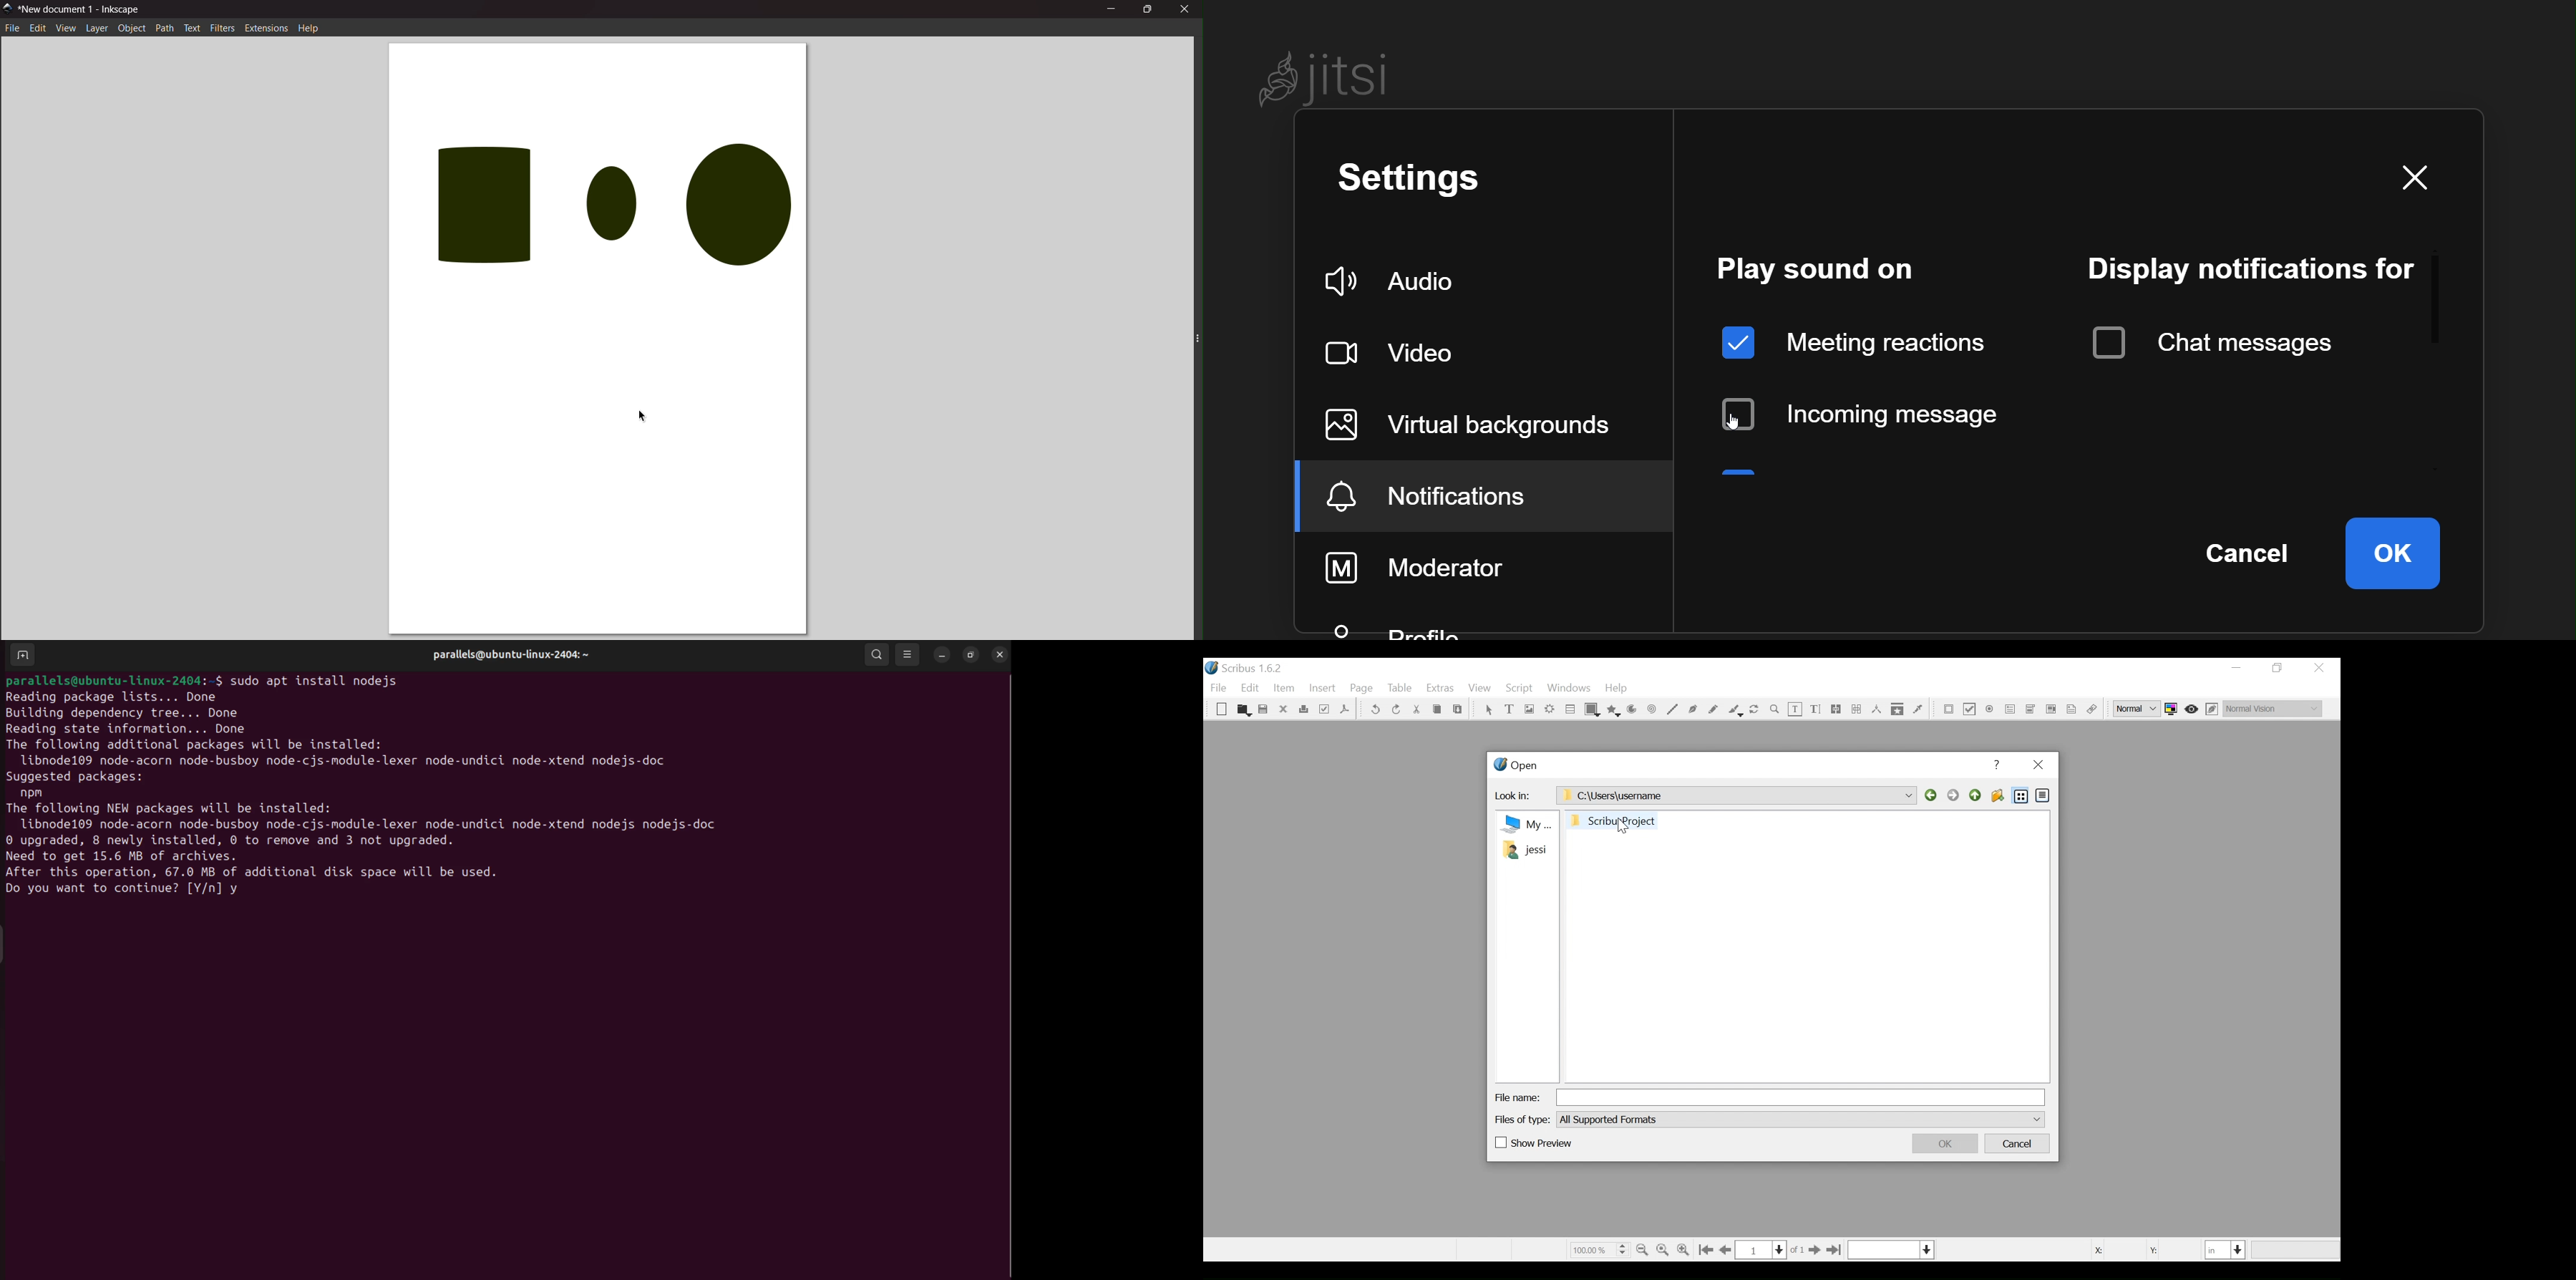 The height and width of the screenshot is (1288, 2576). What do you see at coordinates (1864, 411) in the screenshot?
I see `disabled incoming message sound` at bounding box center [1864, 411].